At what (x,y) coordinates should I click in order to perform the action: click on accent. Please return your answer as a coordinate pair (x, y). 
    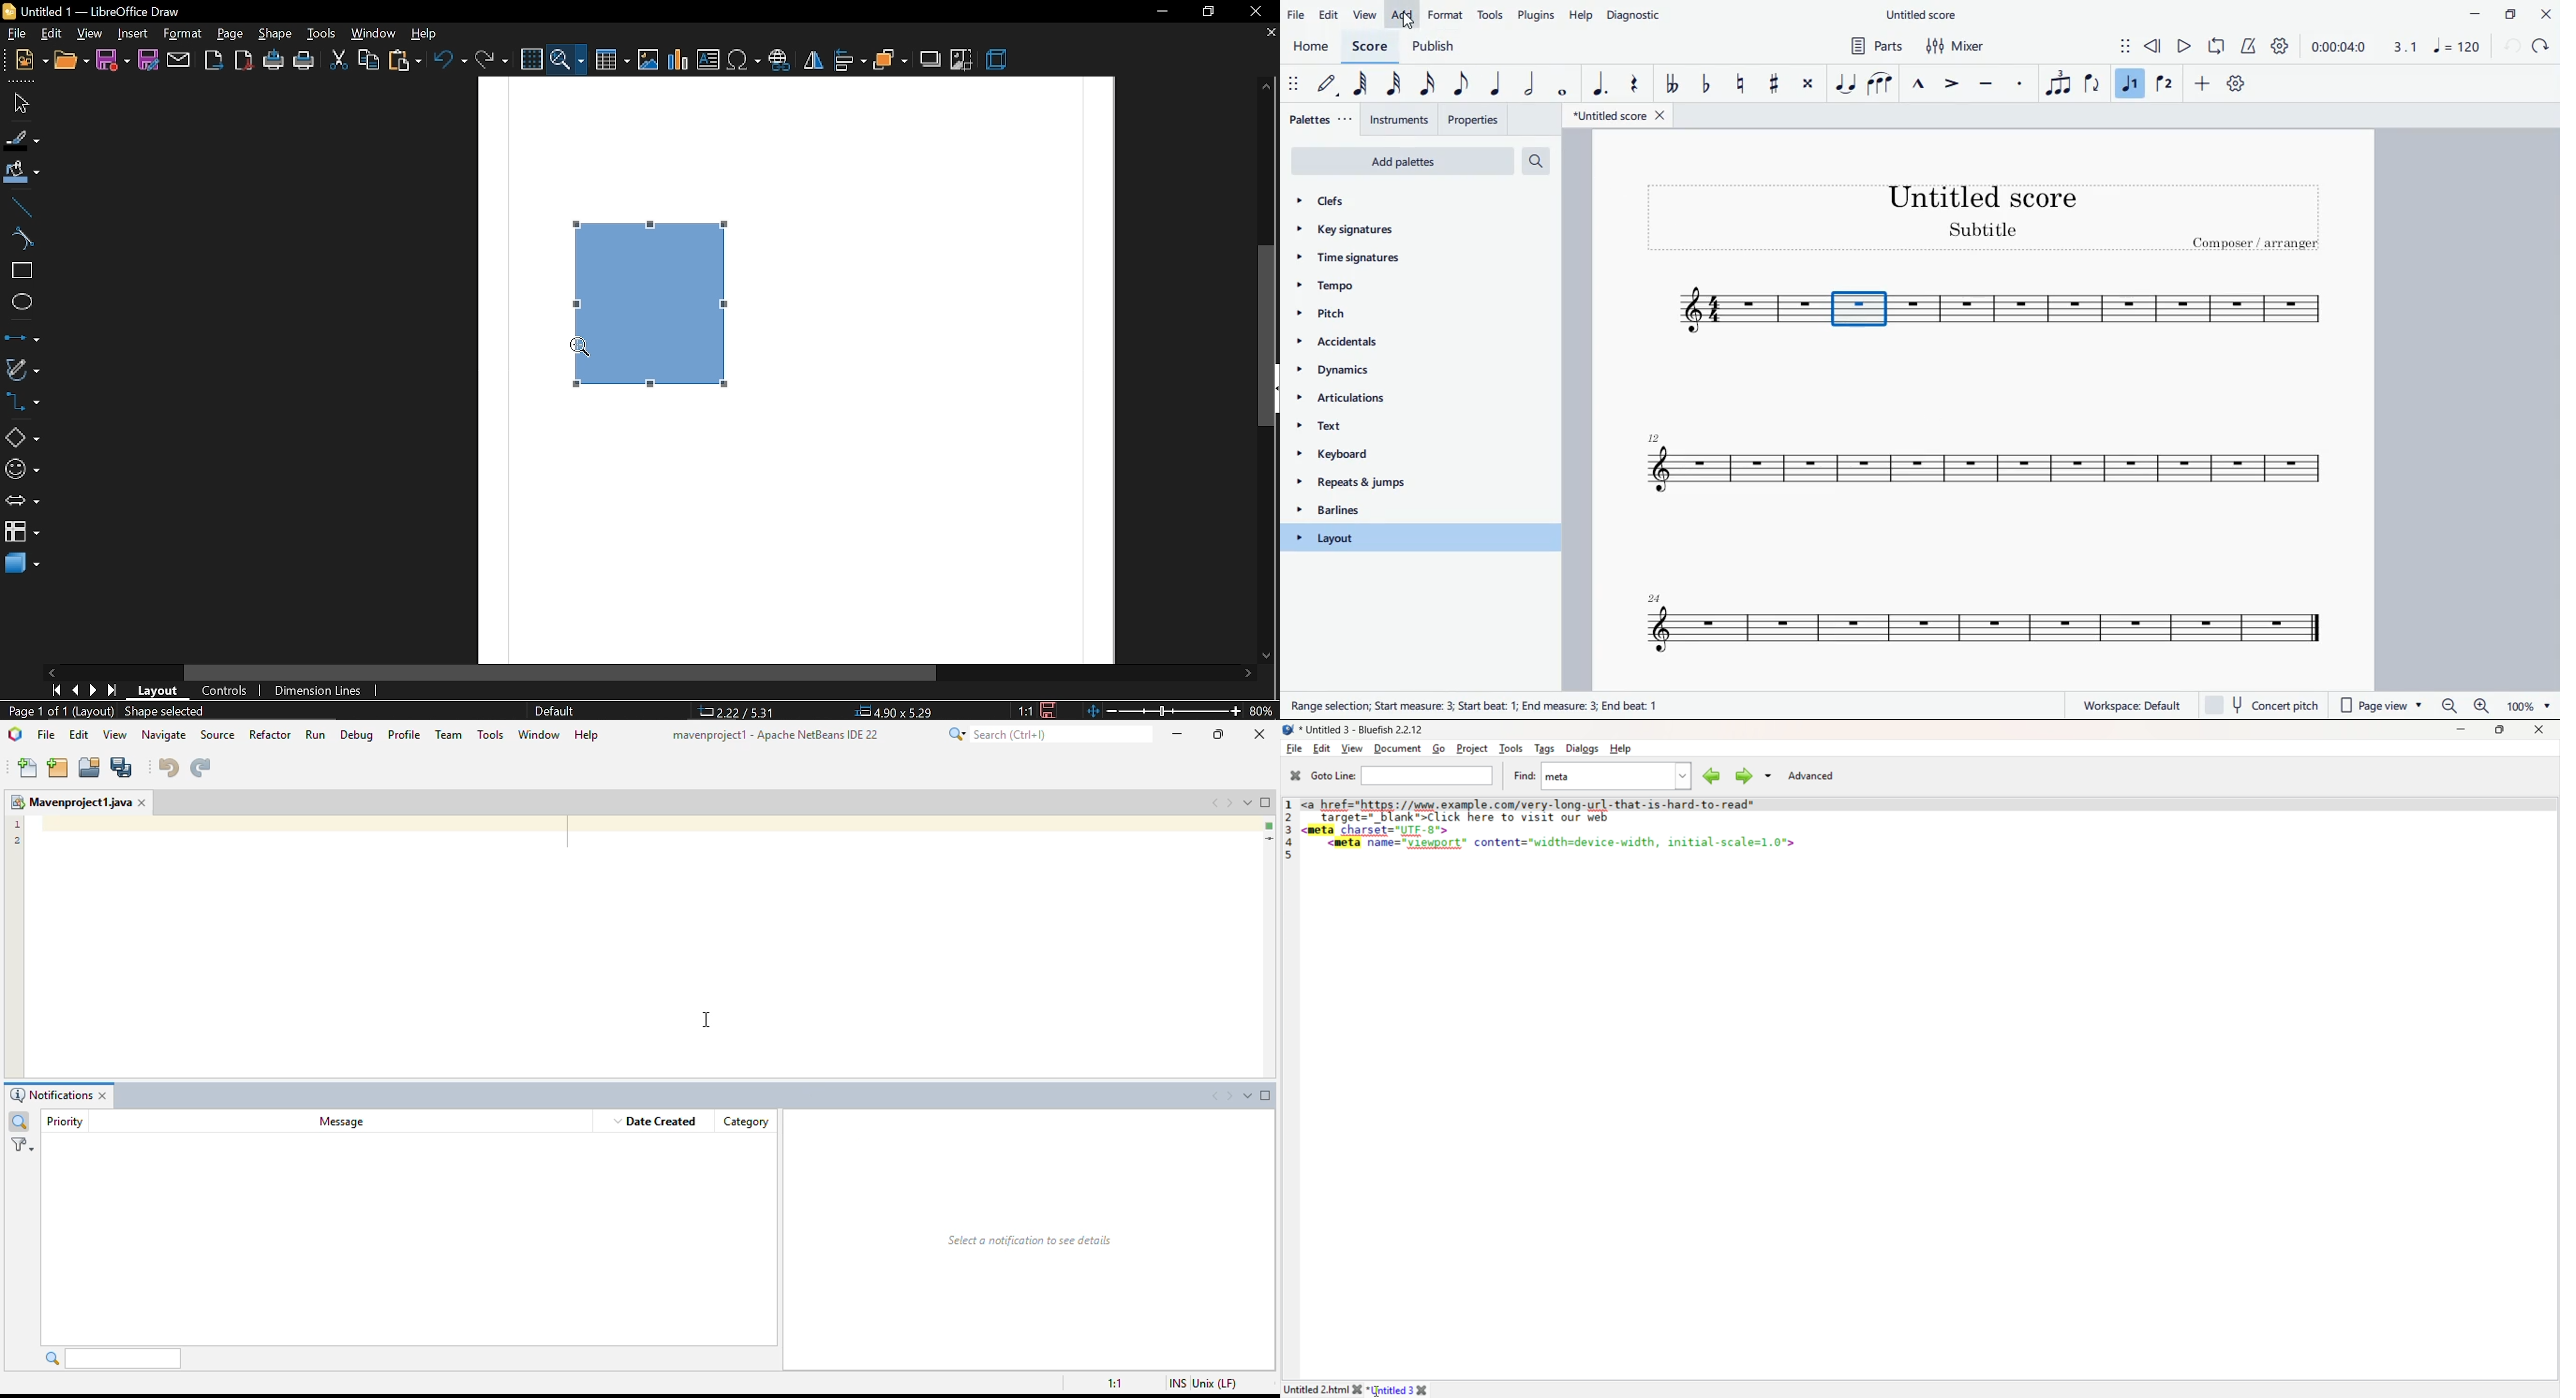
    Looking at the image, I should click on (1954, 84).